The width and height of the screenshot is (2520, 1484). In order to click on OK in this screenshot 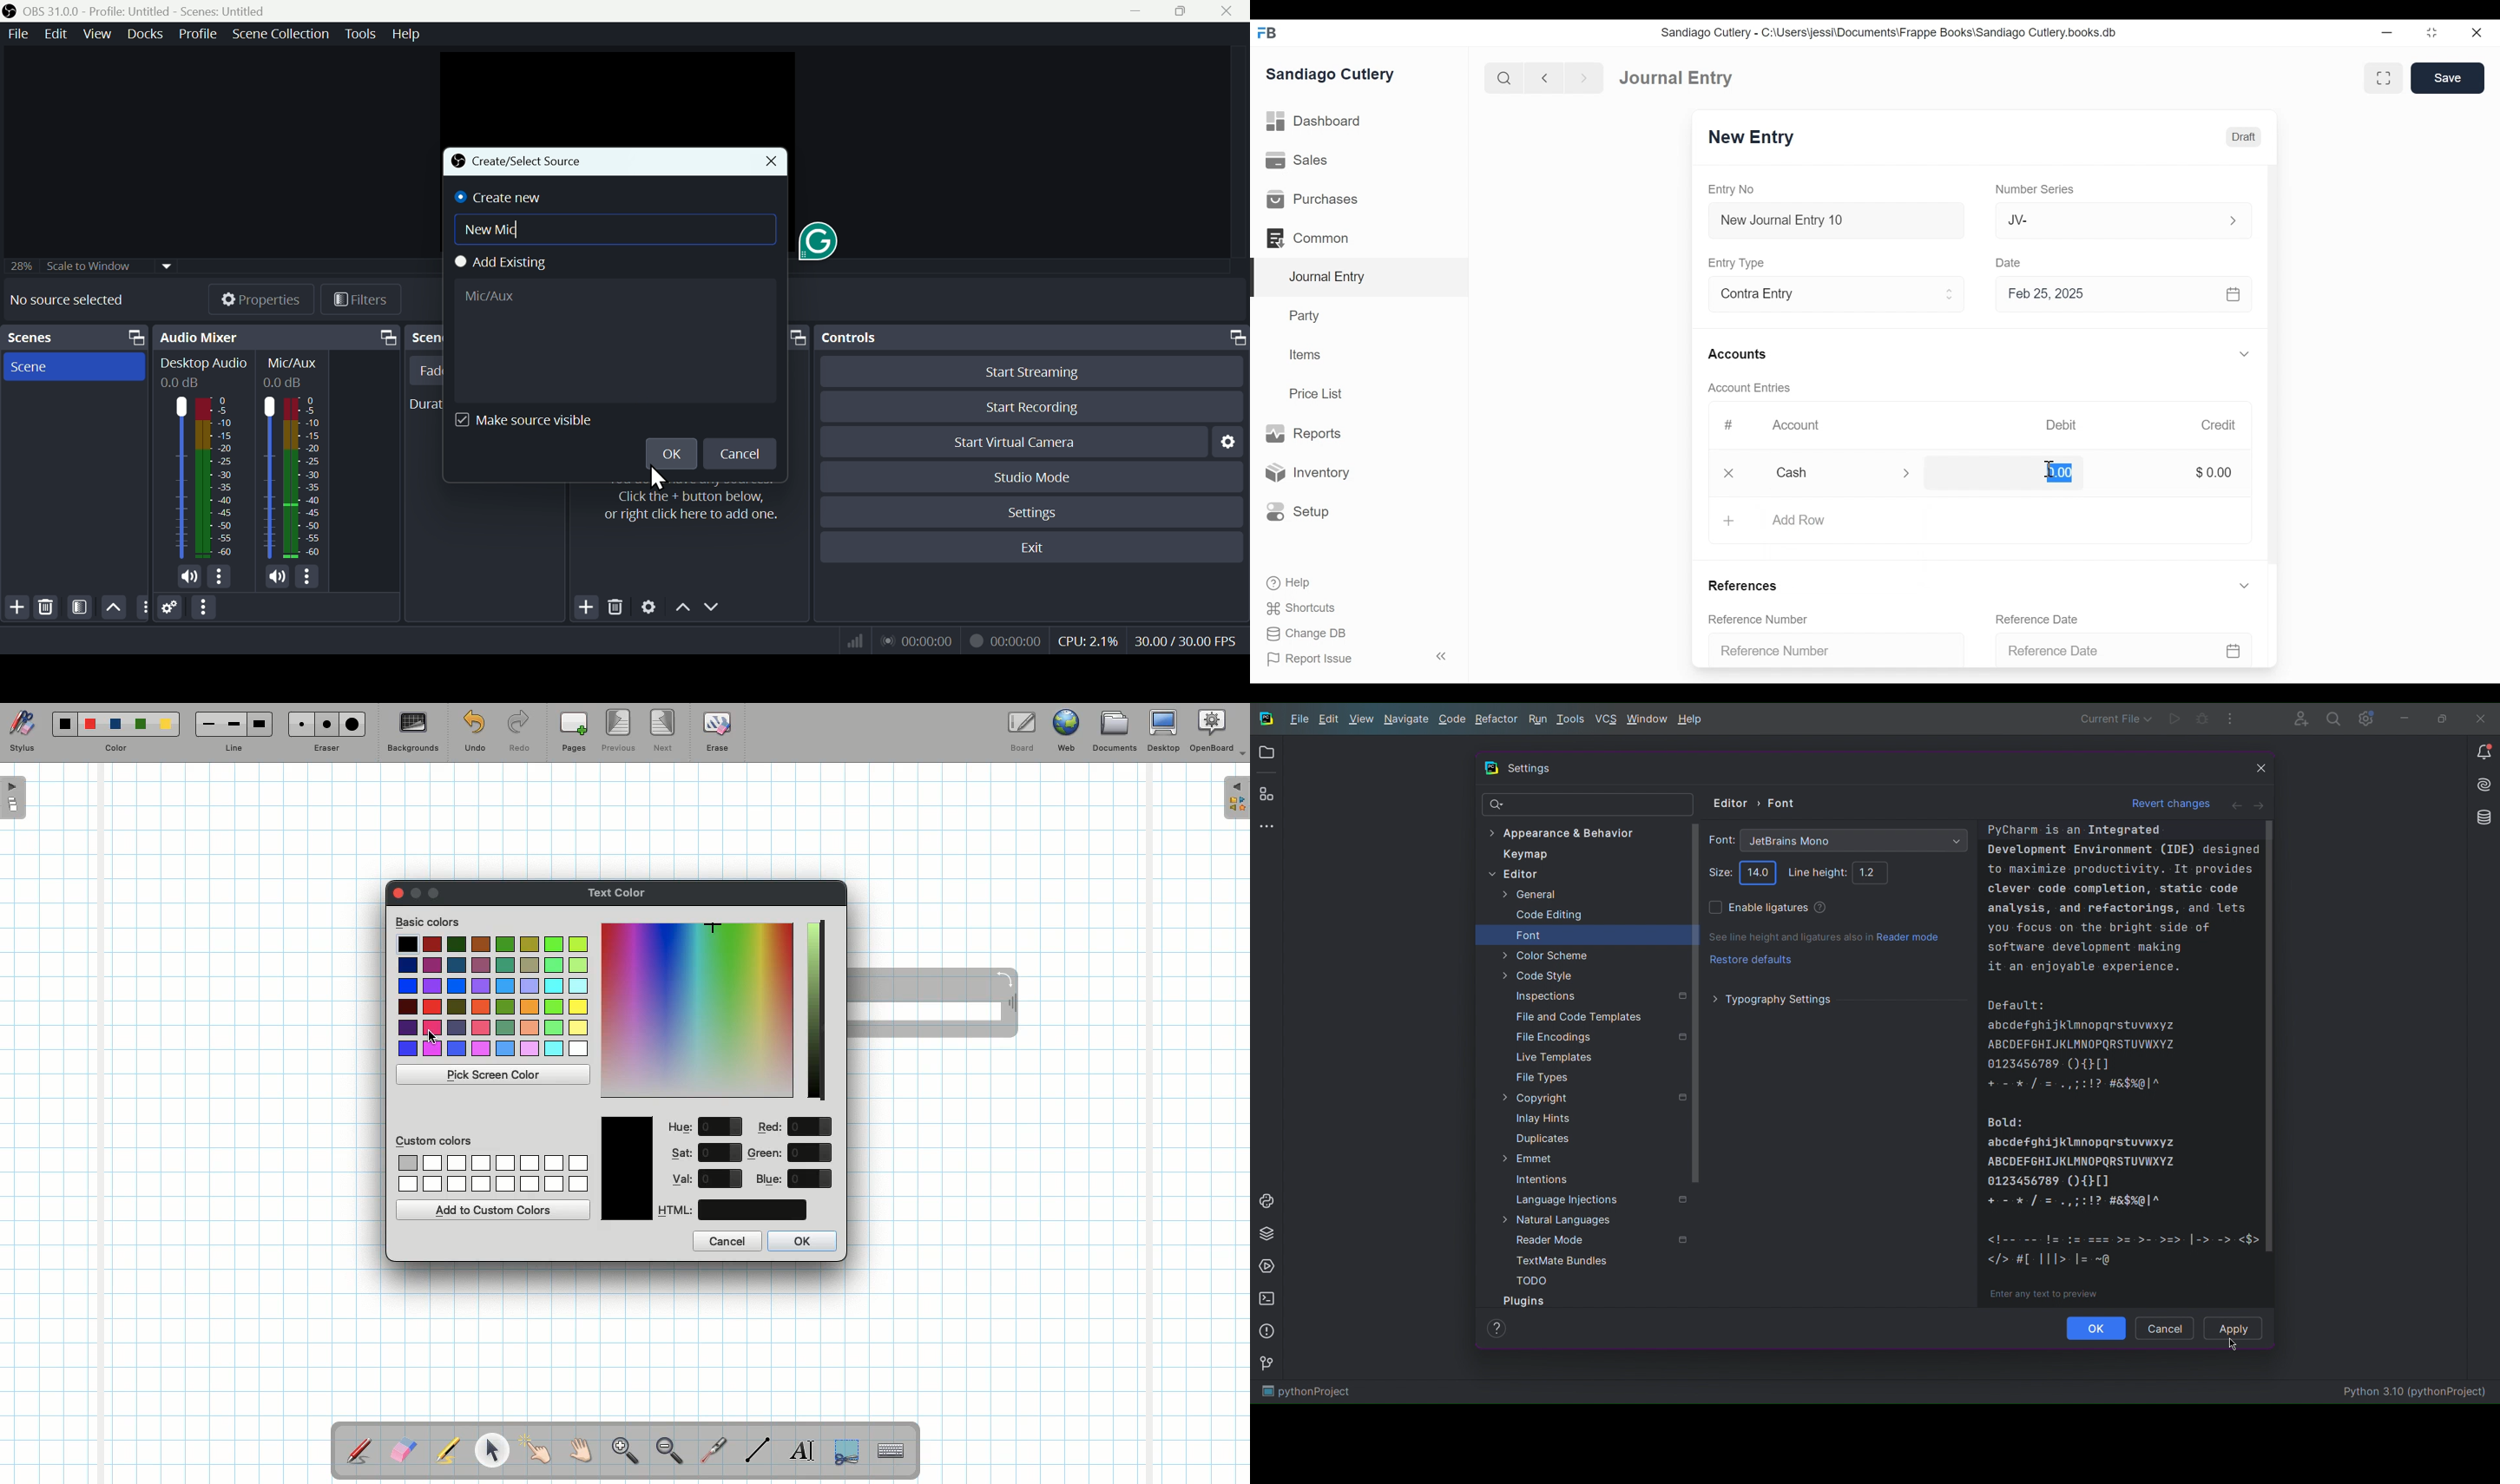, I will do `click(669, 453)`.